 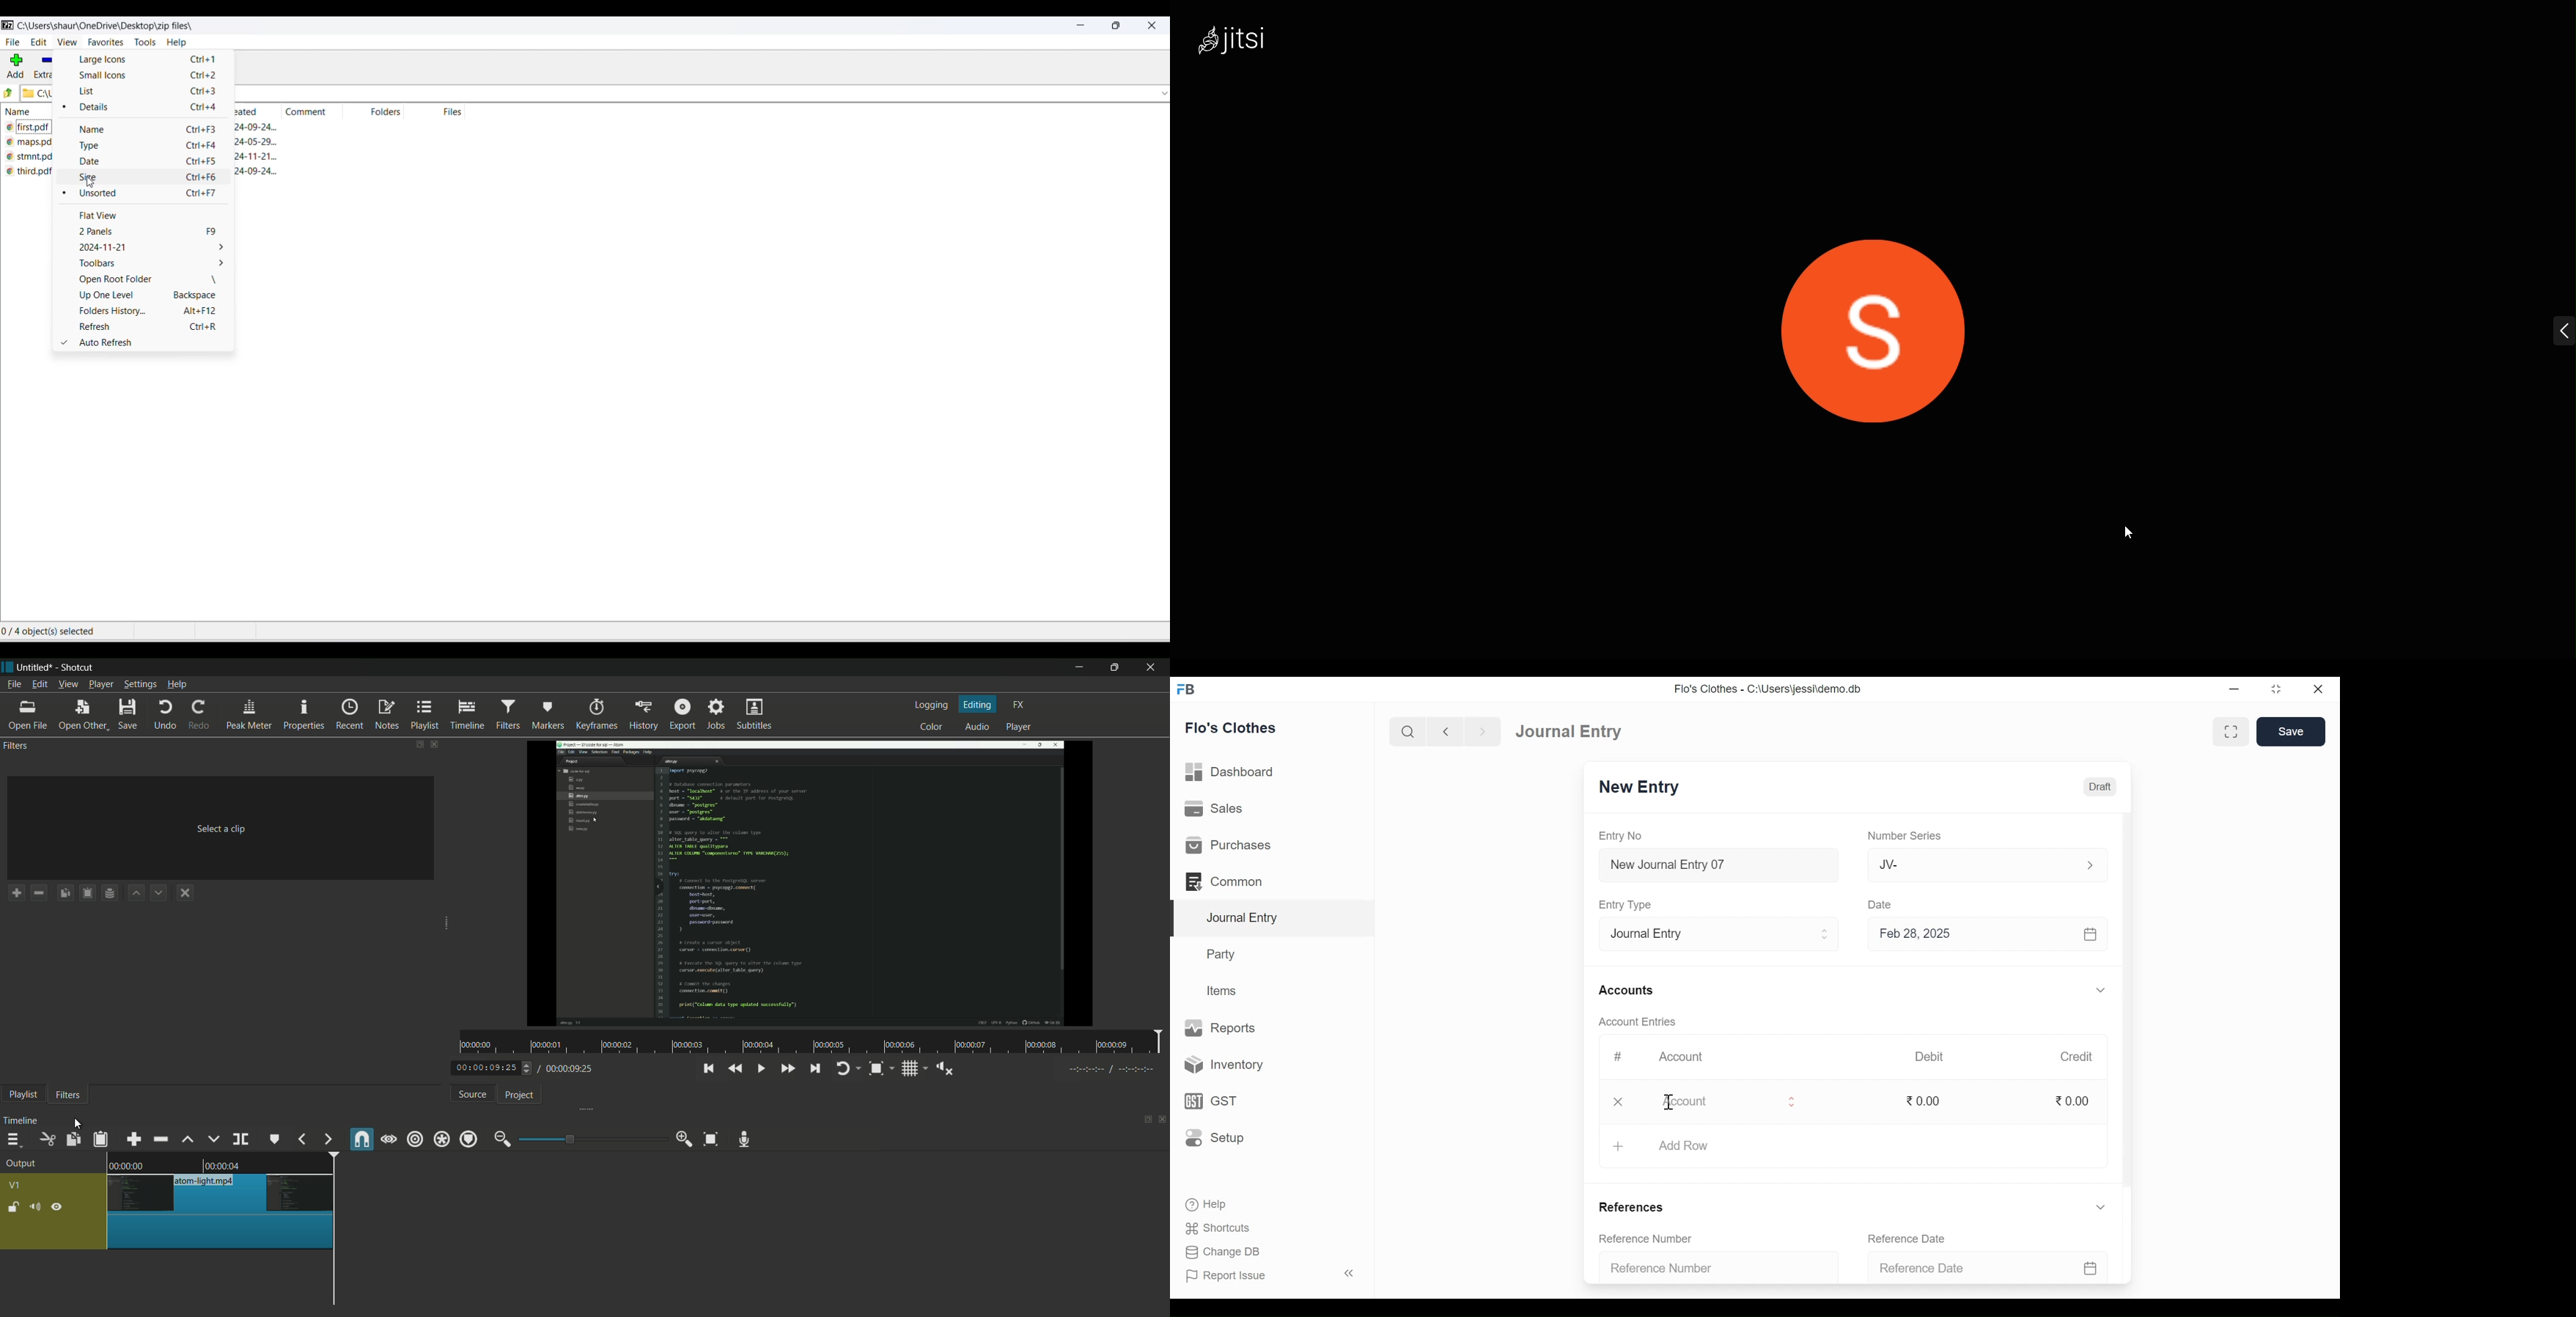 What do you see at coordinates (425, 715) in the screenshot?
I see `playlist` at bounding box center [425, 715].